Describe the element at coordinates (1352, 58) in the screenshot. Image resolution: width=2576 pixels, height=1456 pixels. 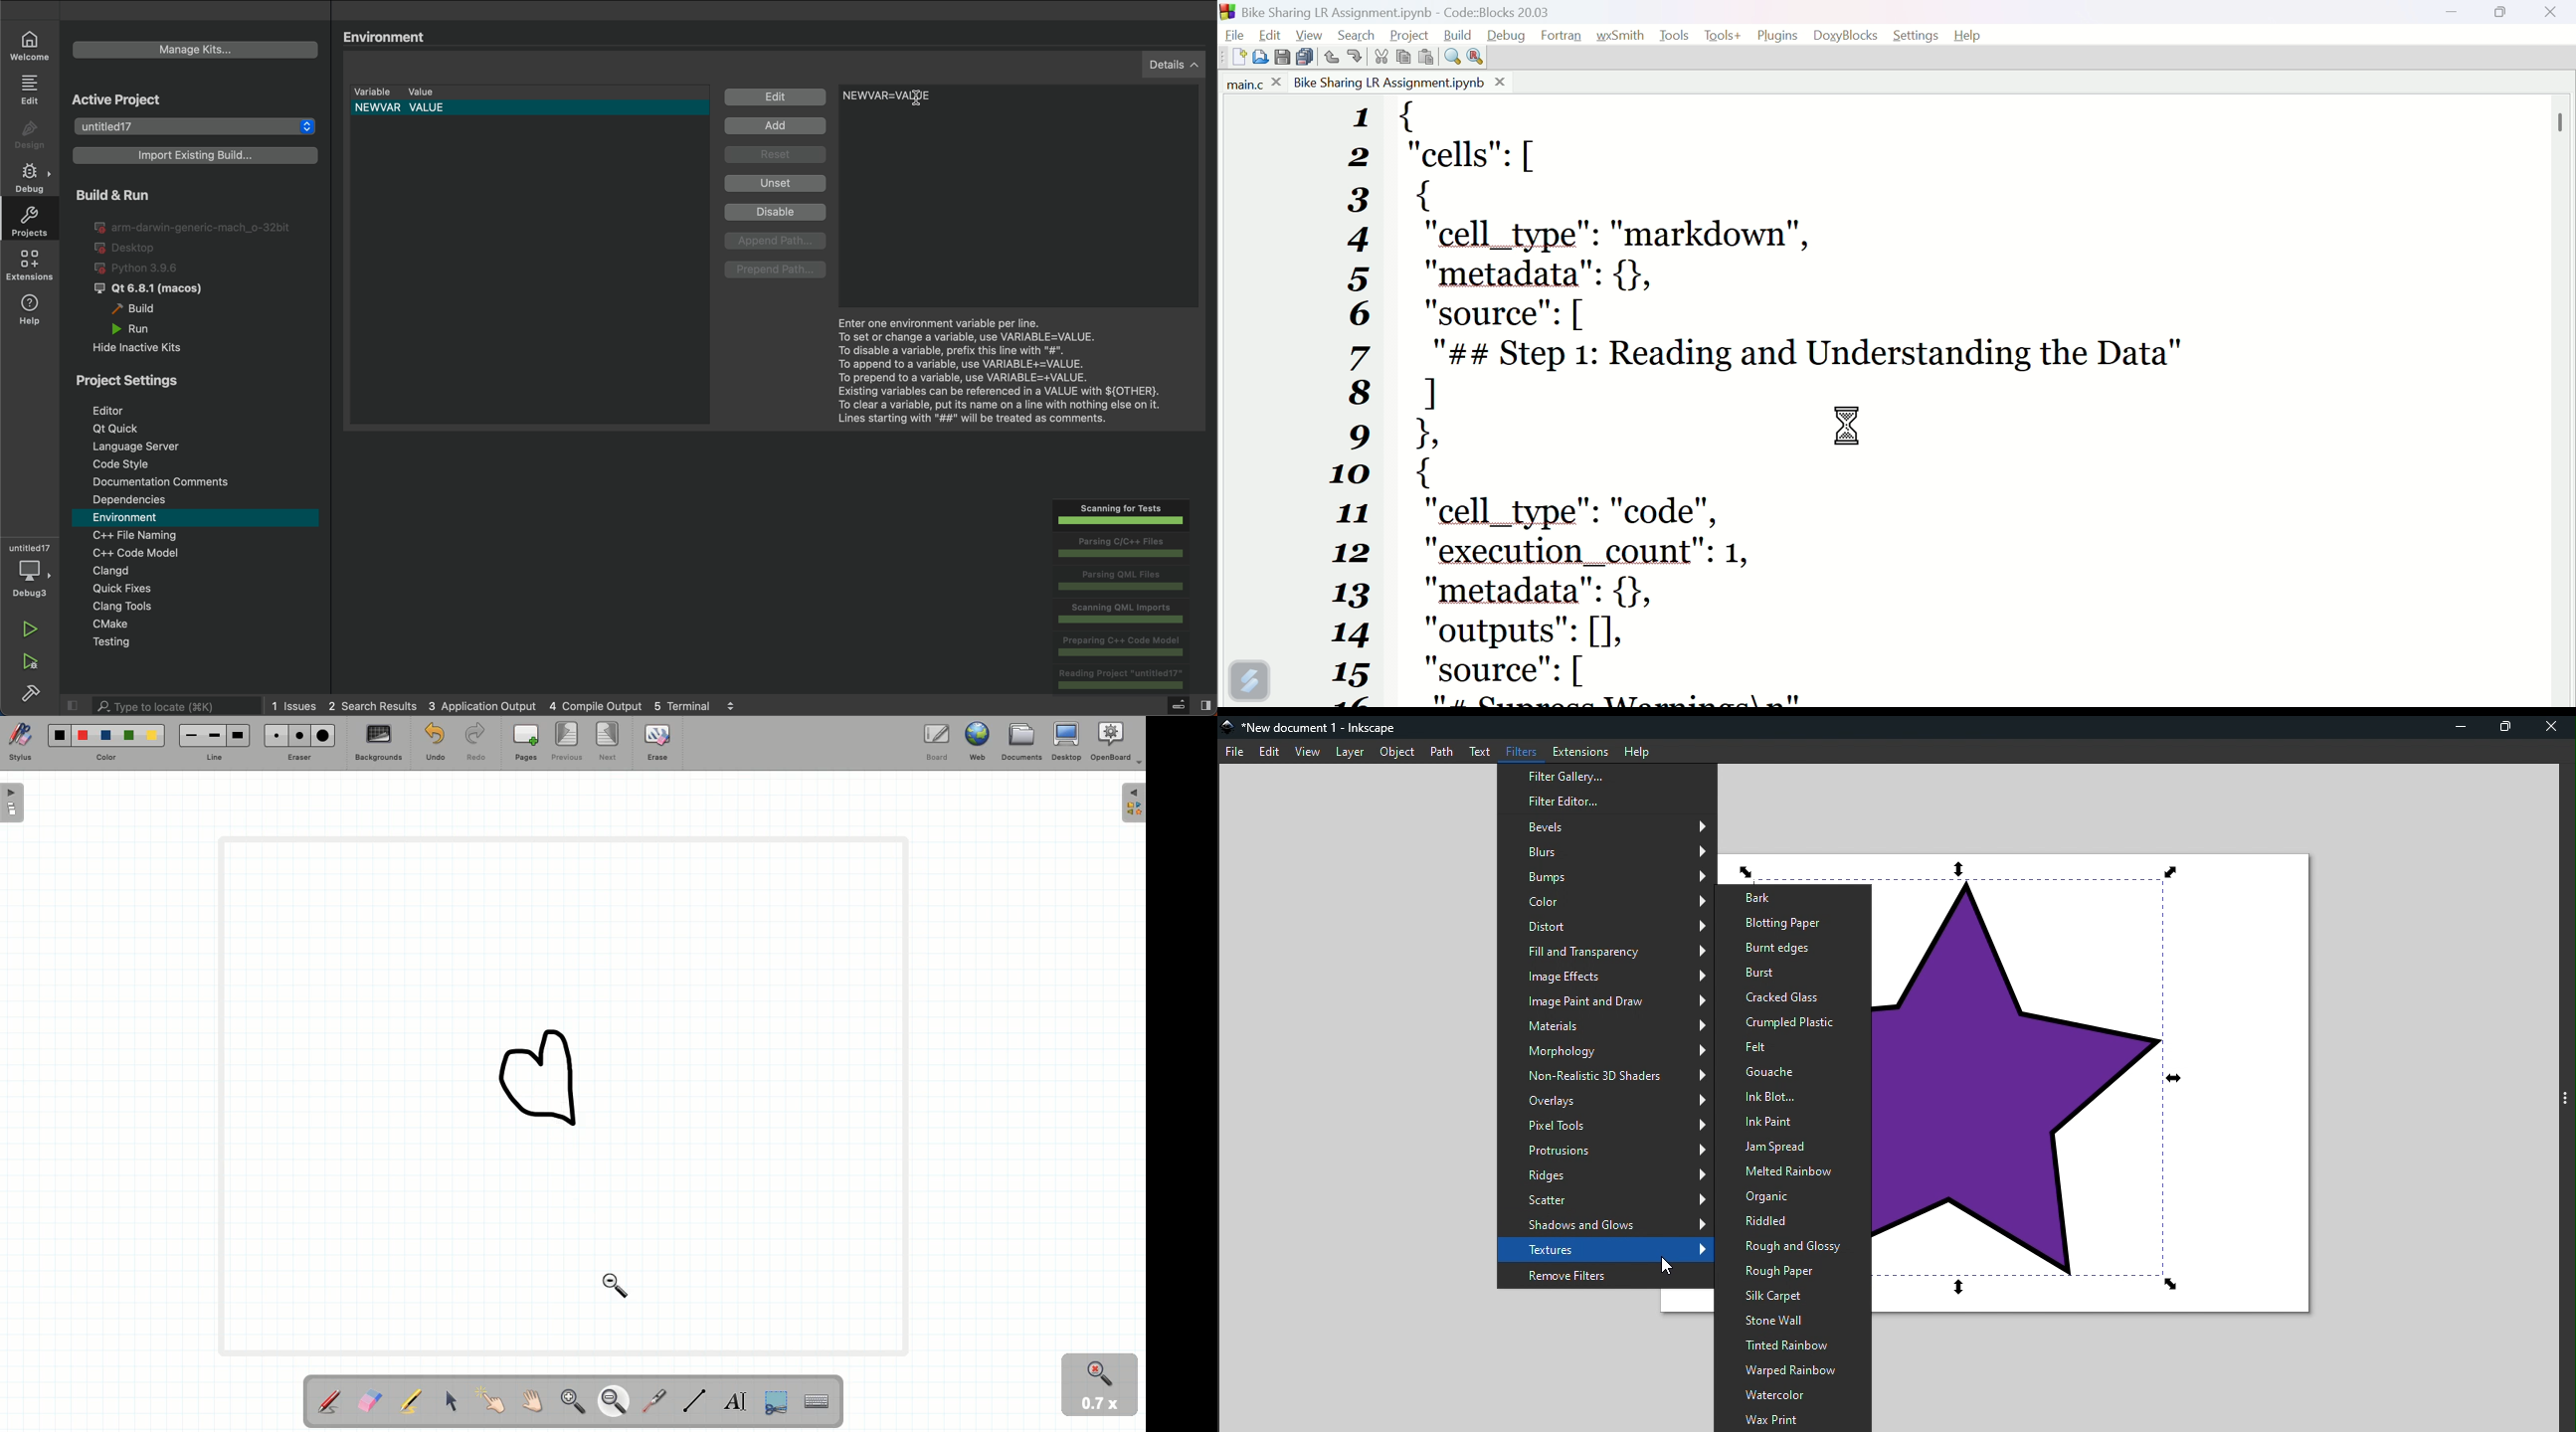
I see `Redo` at that location.